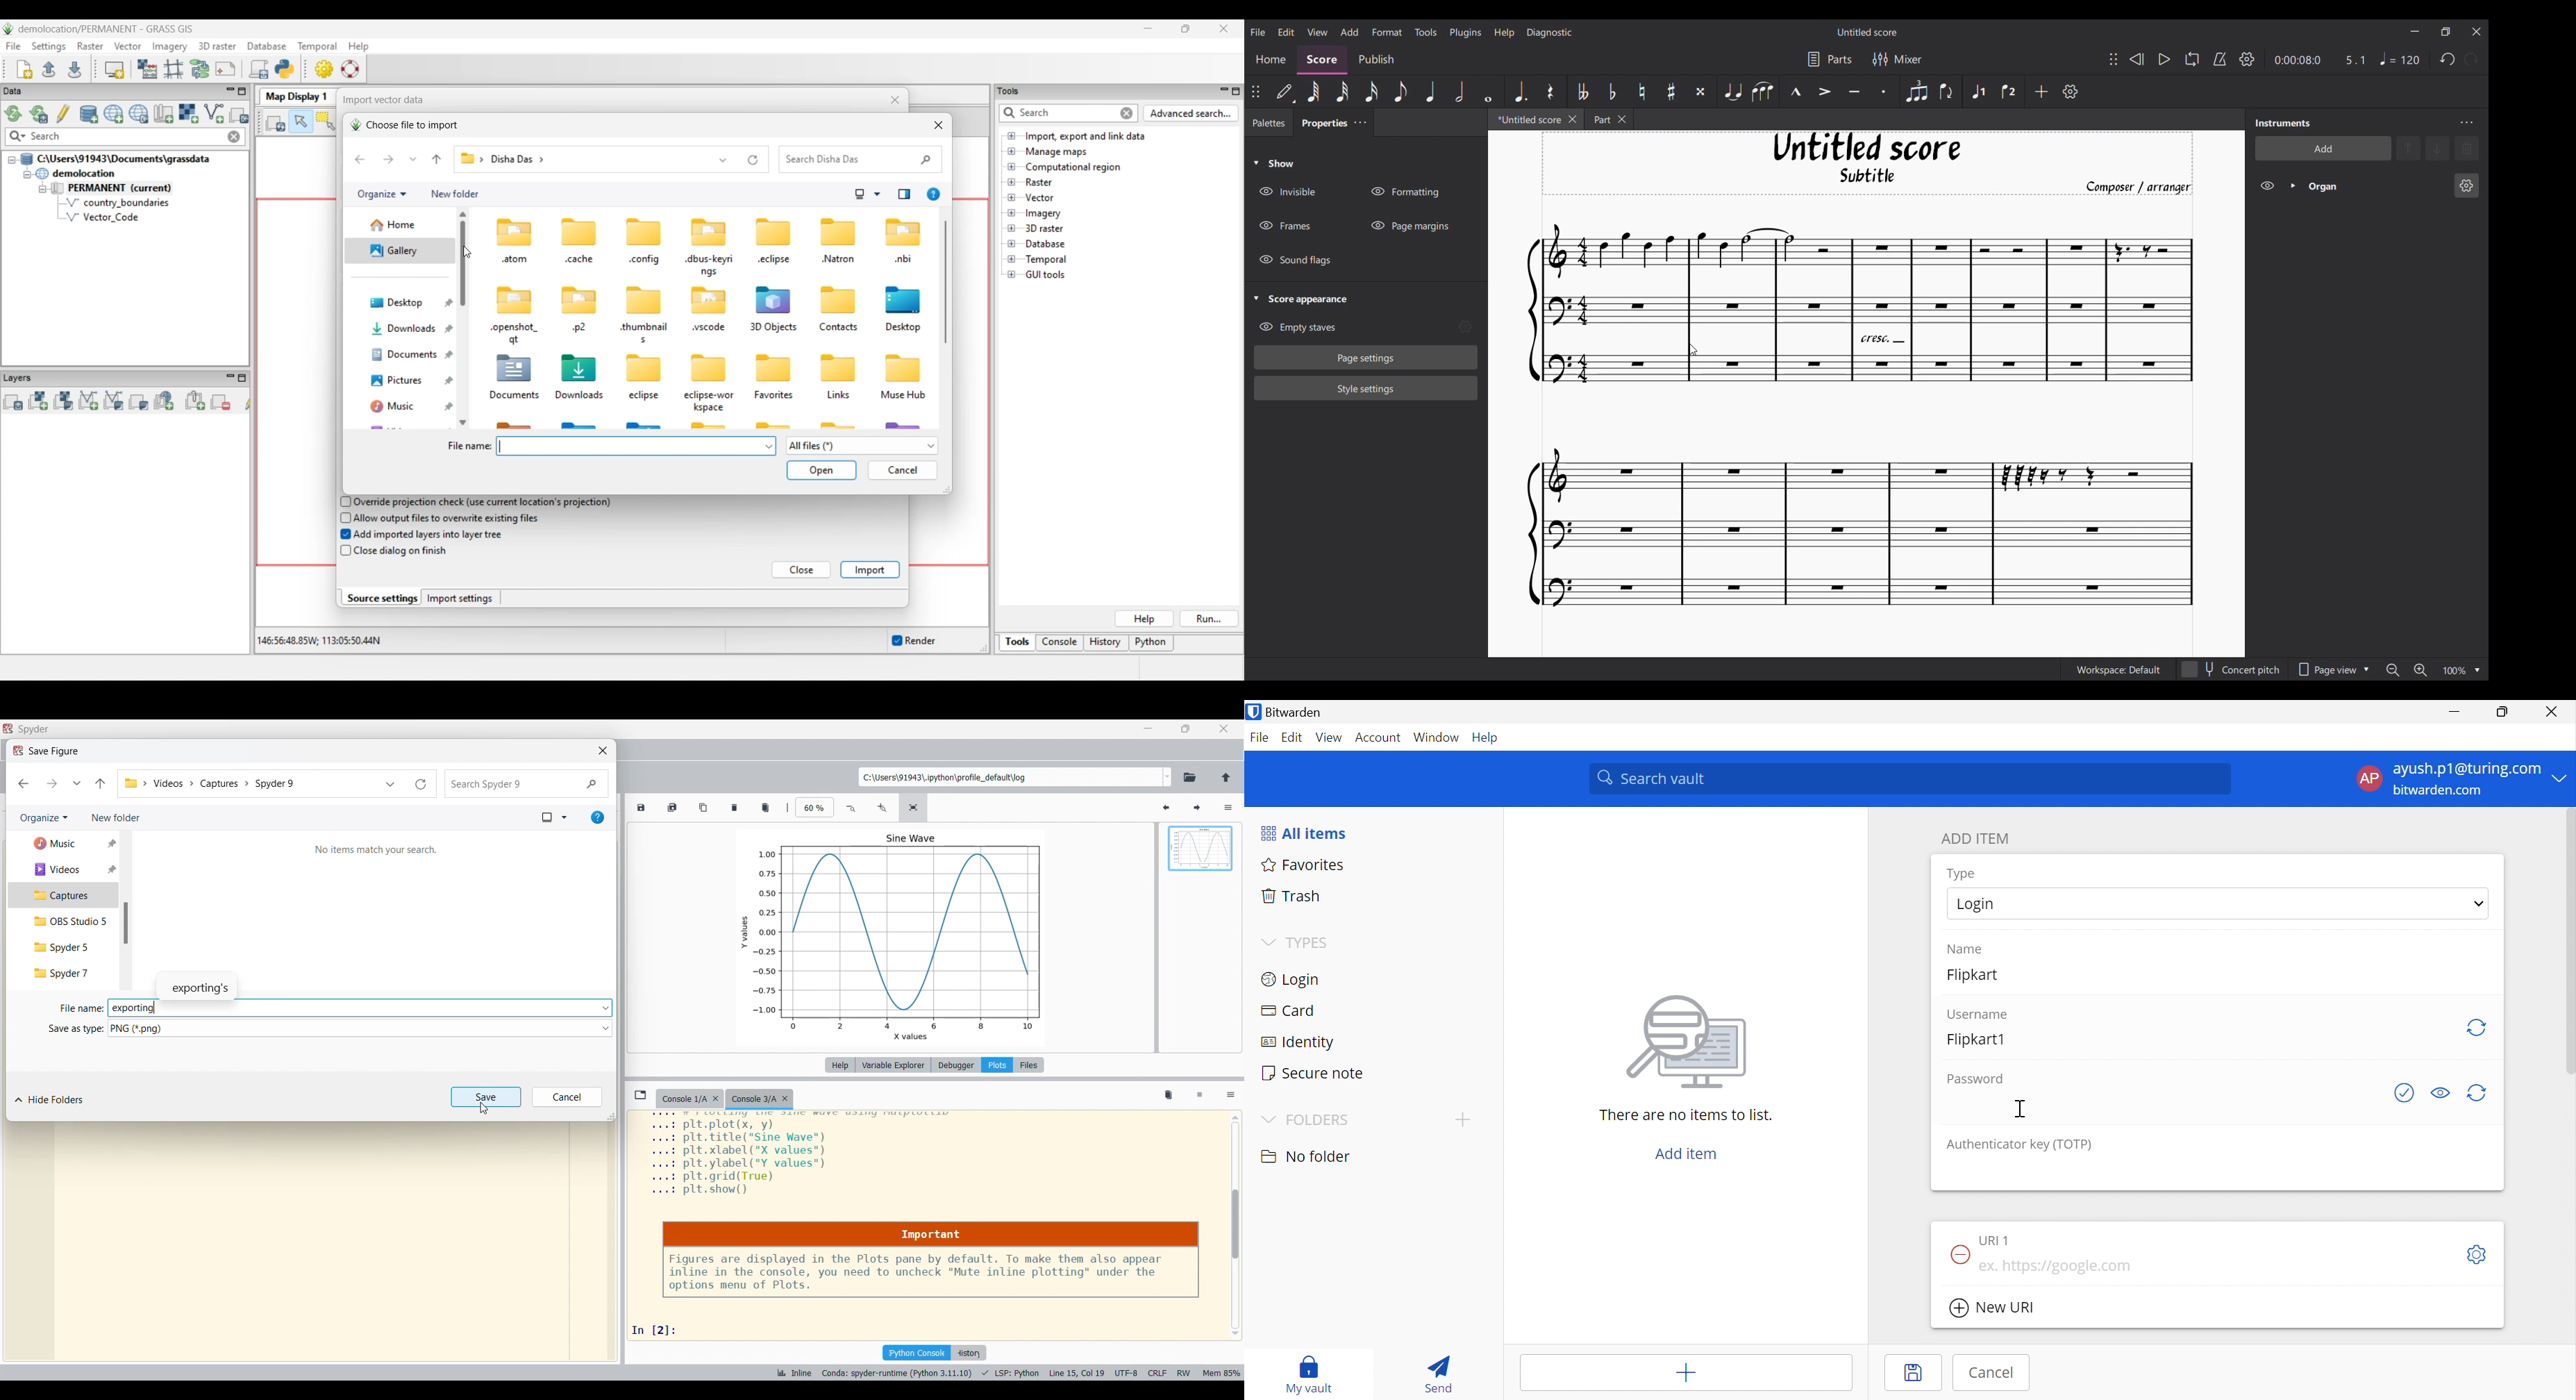 Image resolution: width=2576 pixels, height=1400 pixels. Describe the element at coordinates (1321, 124) in the screenshot. I see `Properties tab, current selection` at that location.